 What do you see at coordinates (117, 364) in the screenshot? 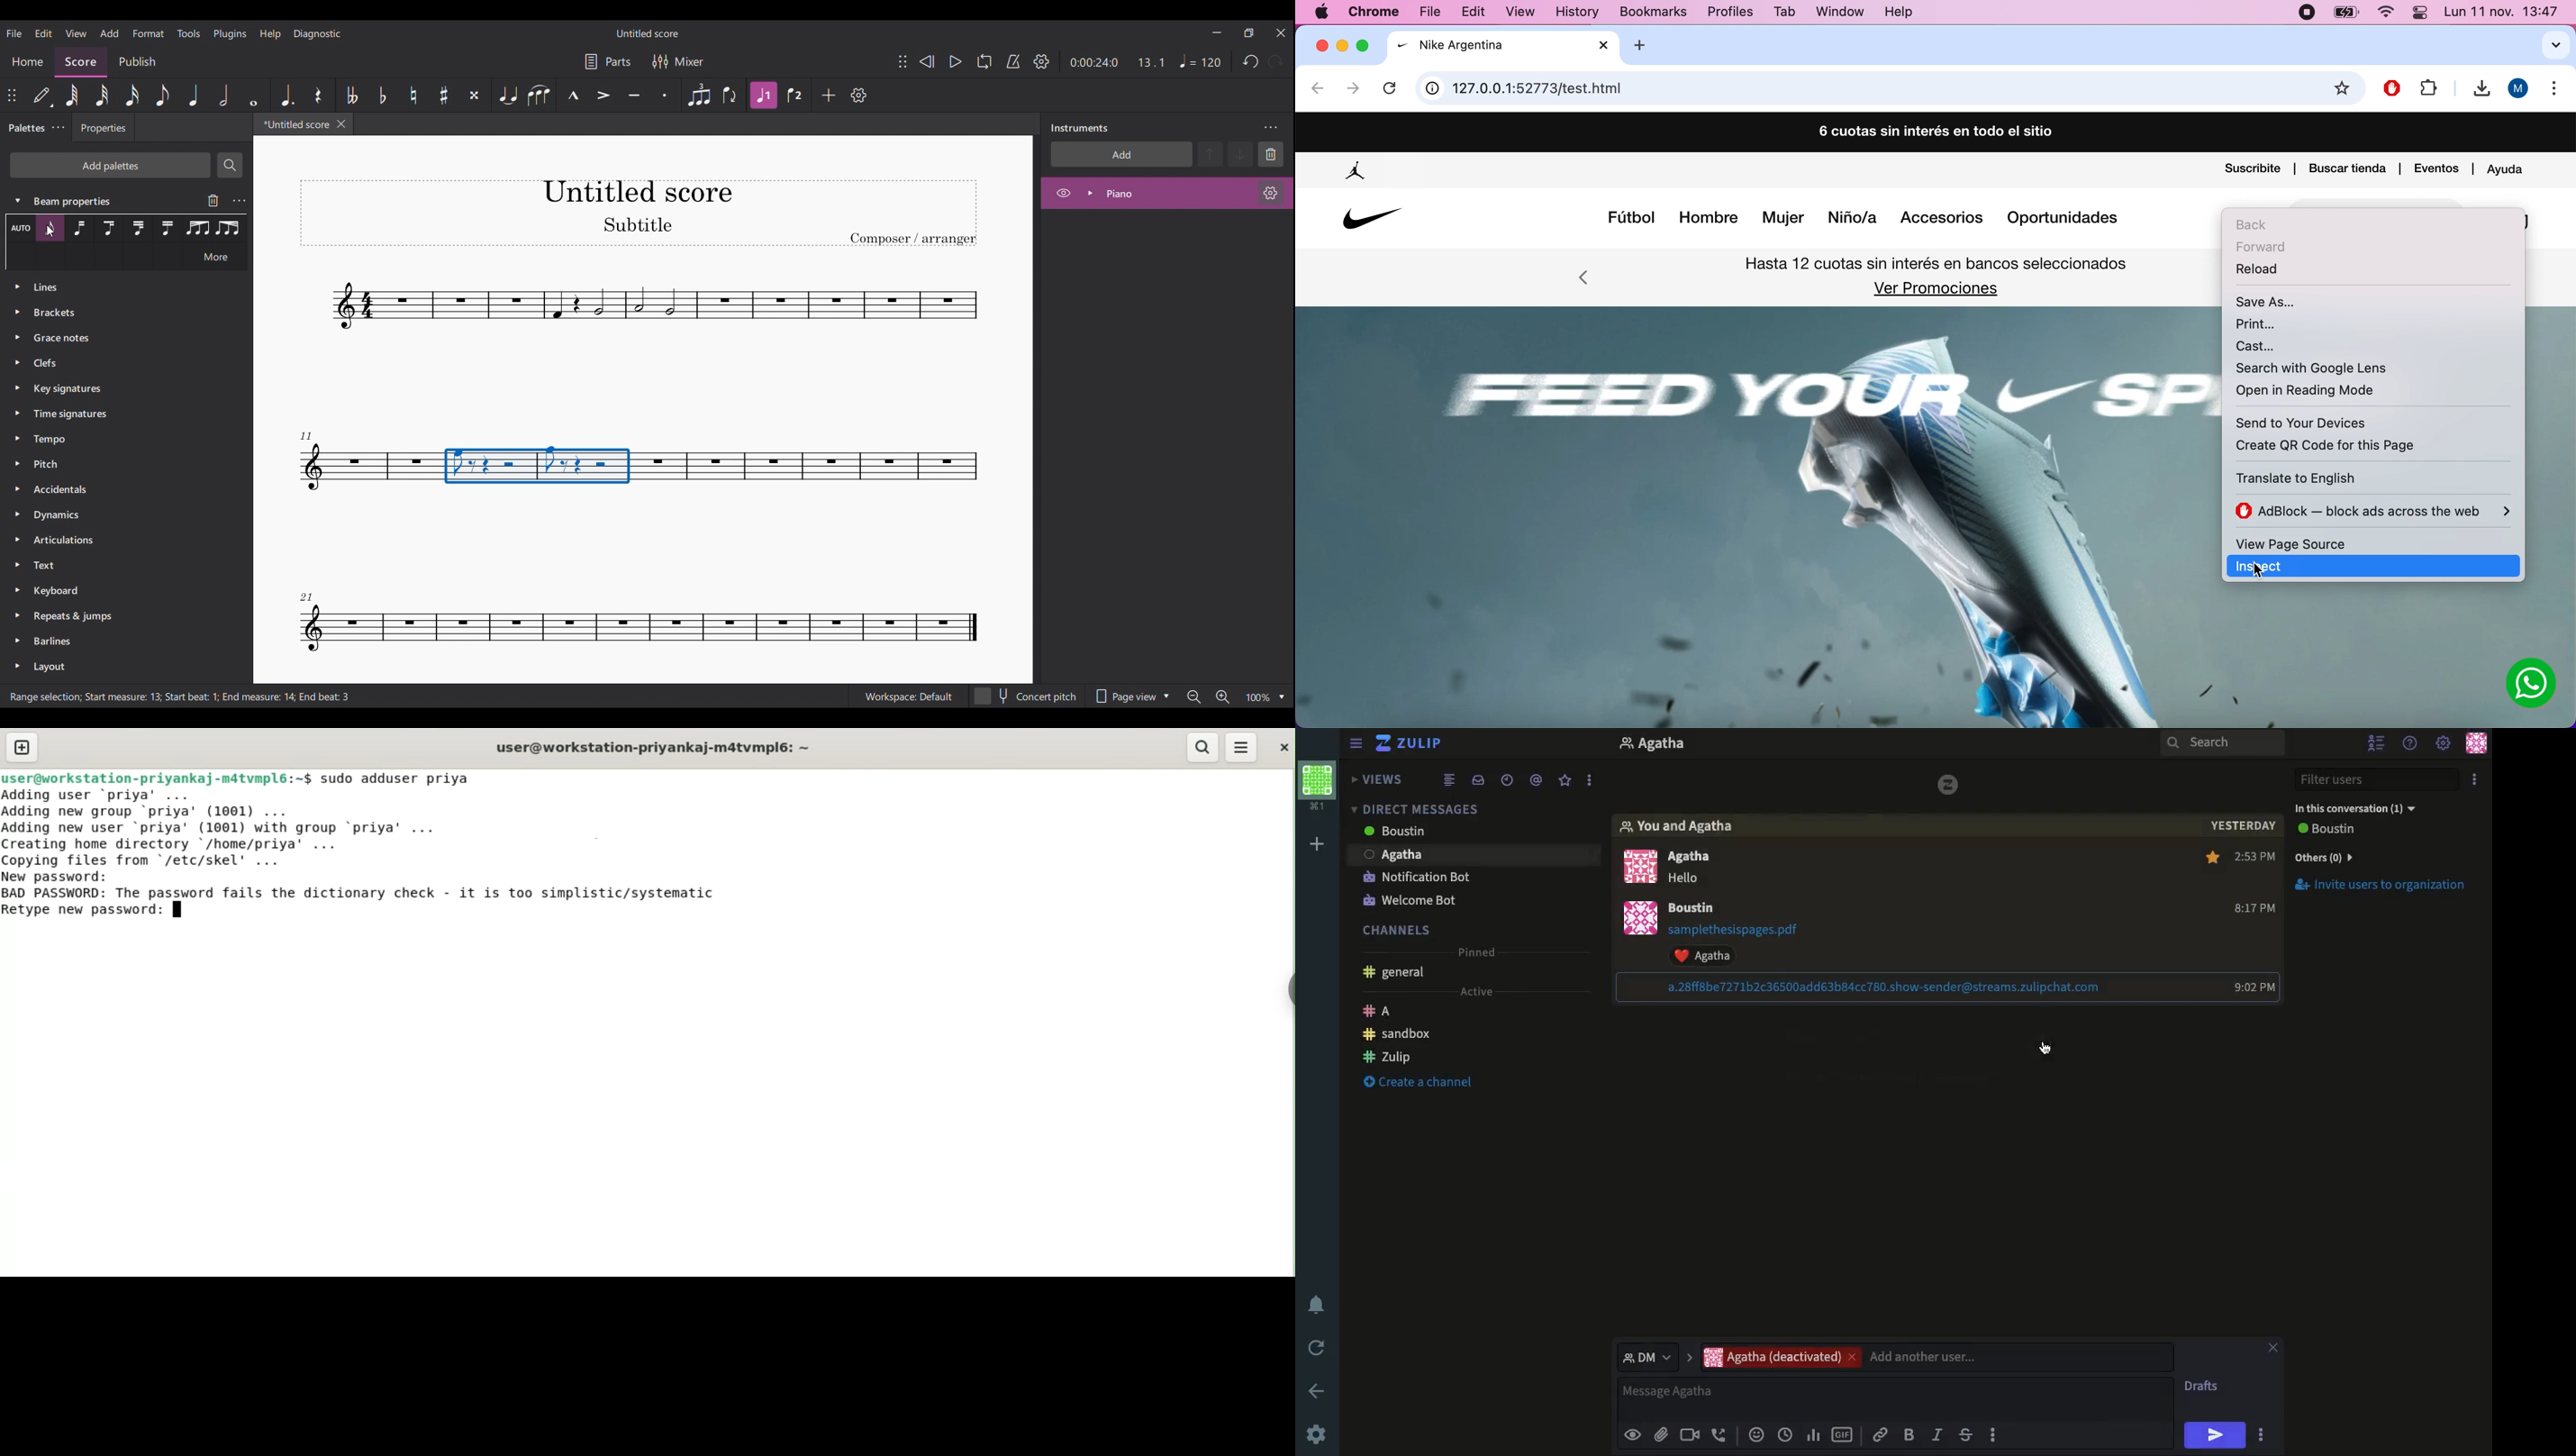
I see `Clefs` at bounding box center [117, 364].